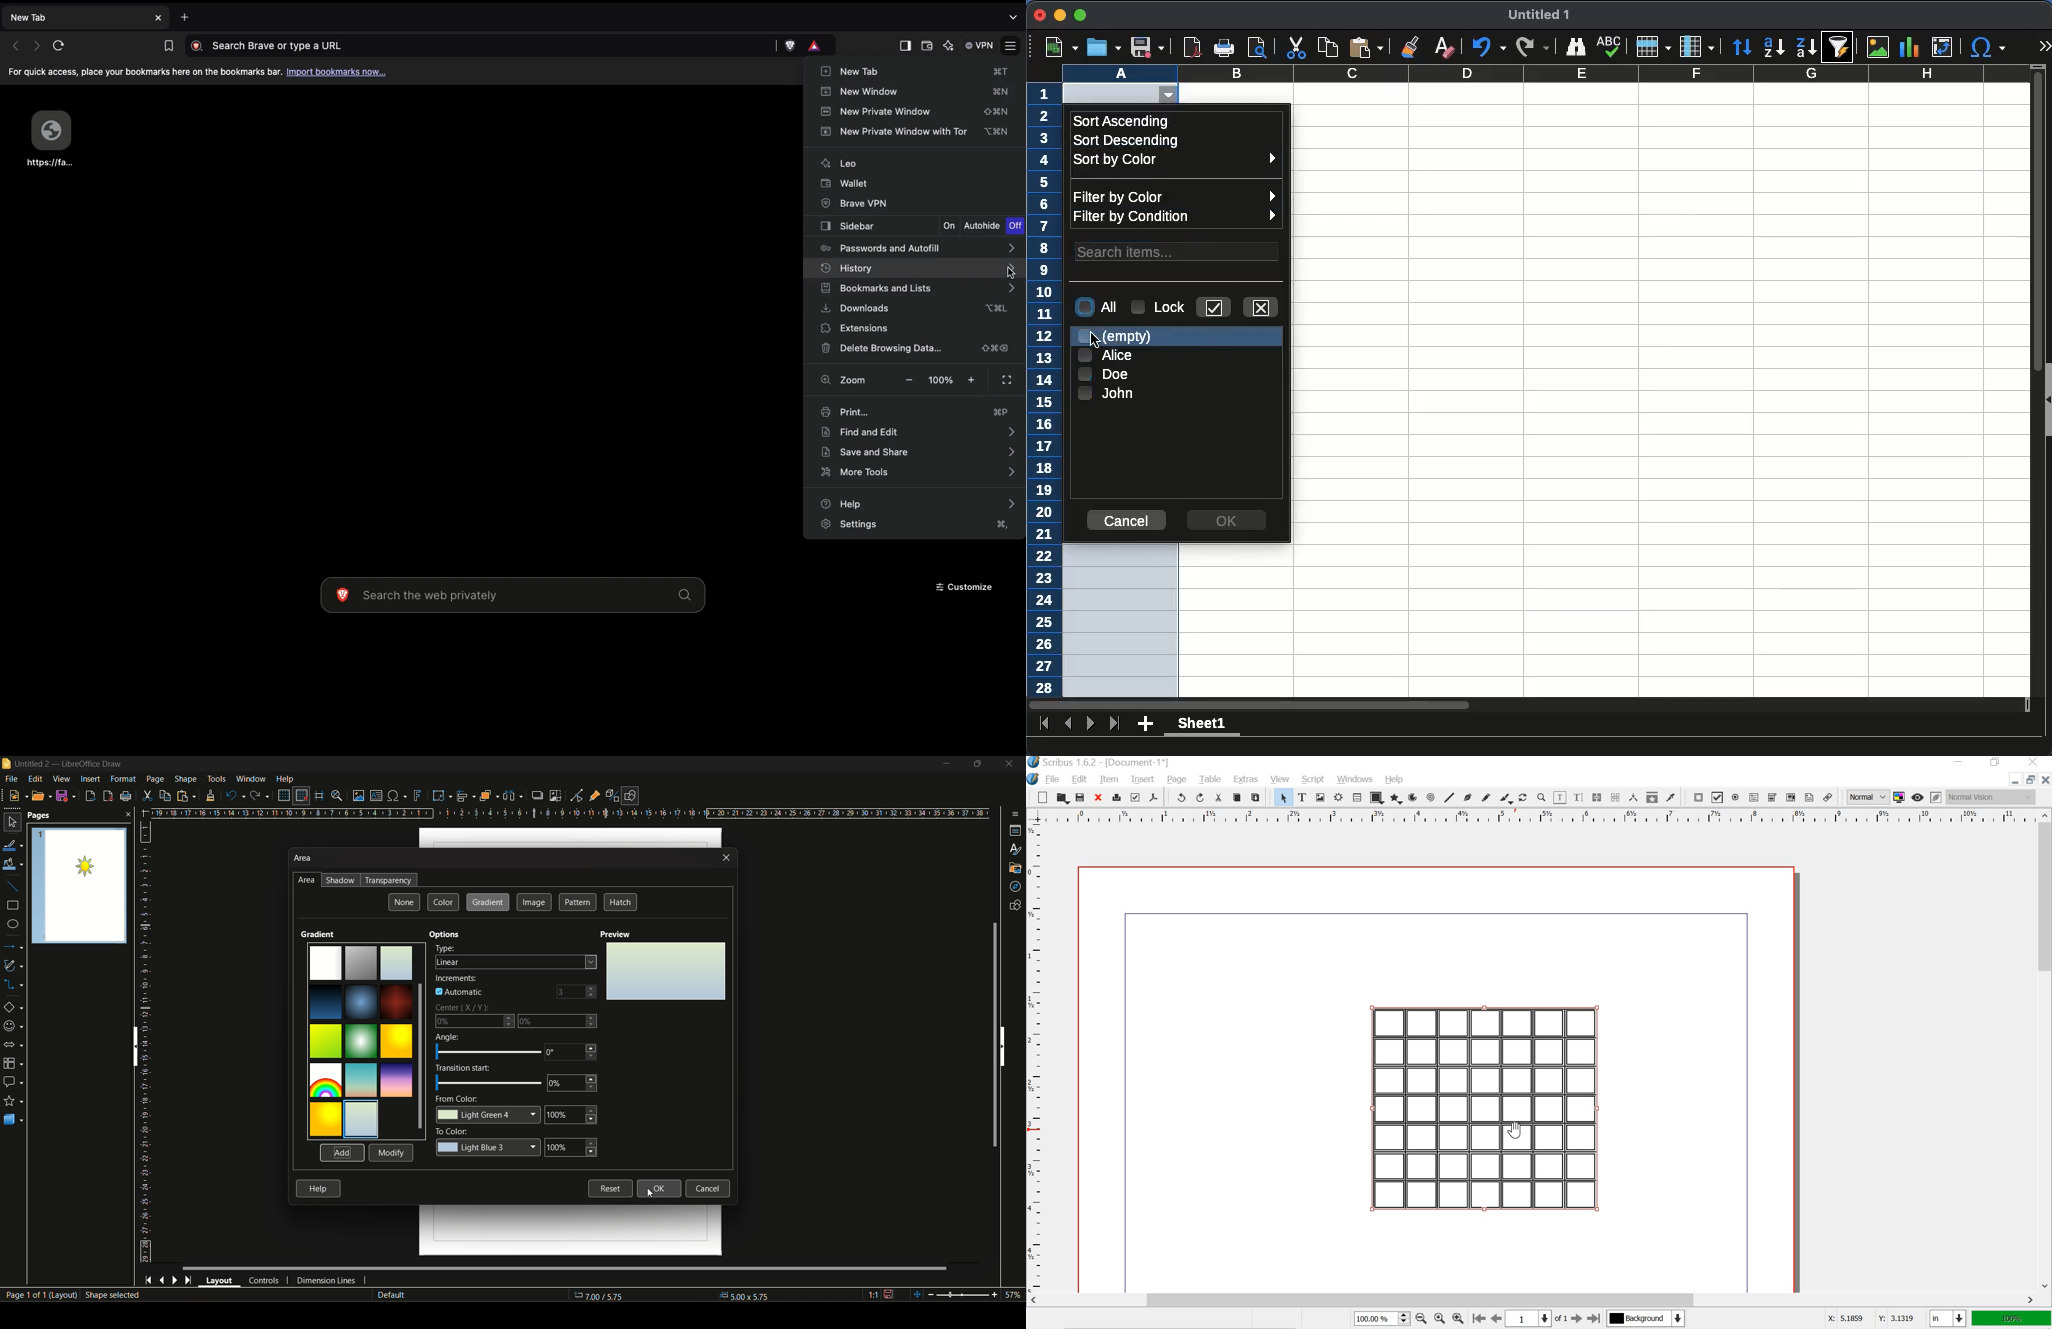  I want to click on special character, so click(1987, 49).